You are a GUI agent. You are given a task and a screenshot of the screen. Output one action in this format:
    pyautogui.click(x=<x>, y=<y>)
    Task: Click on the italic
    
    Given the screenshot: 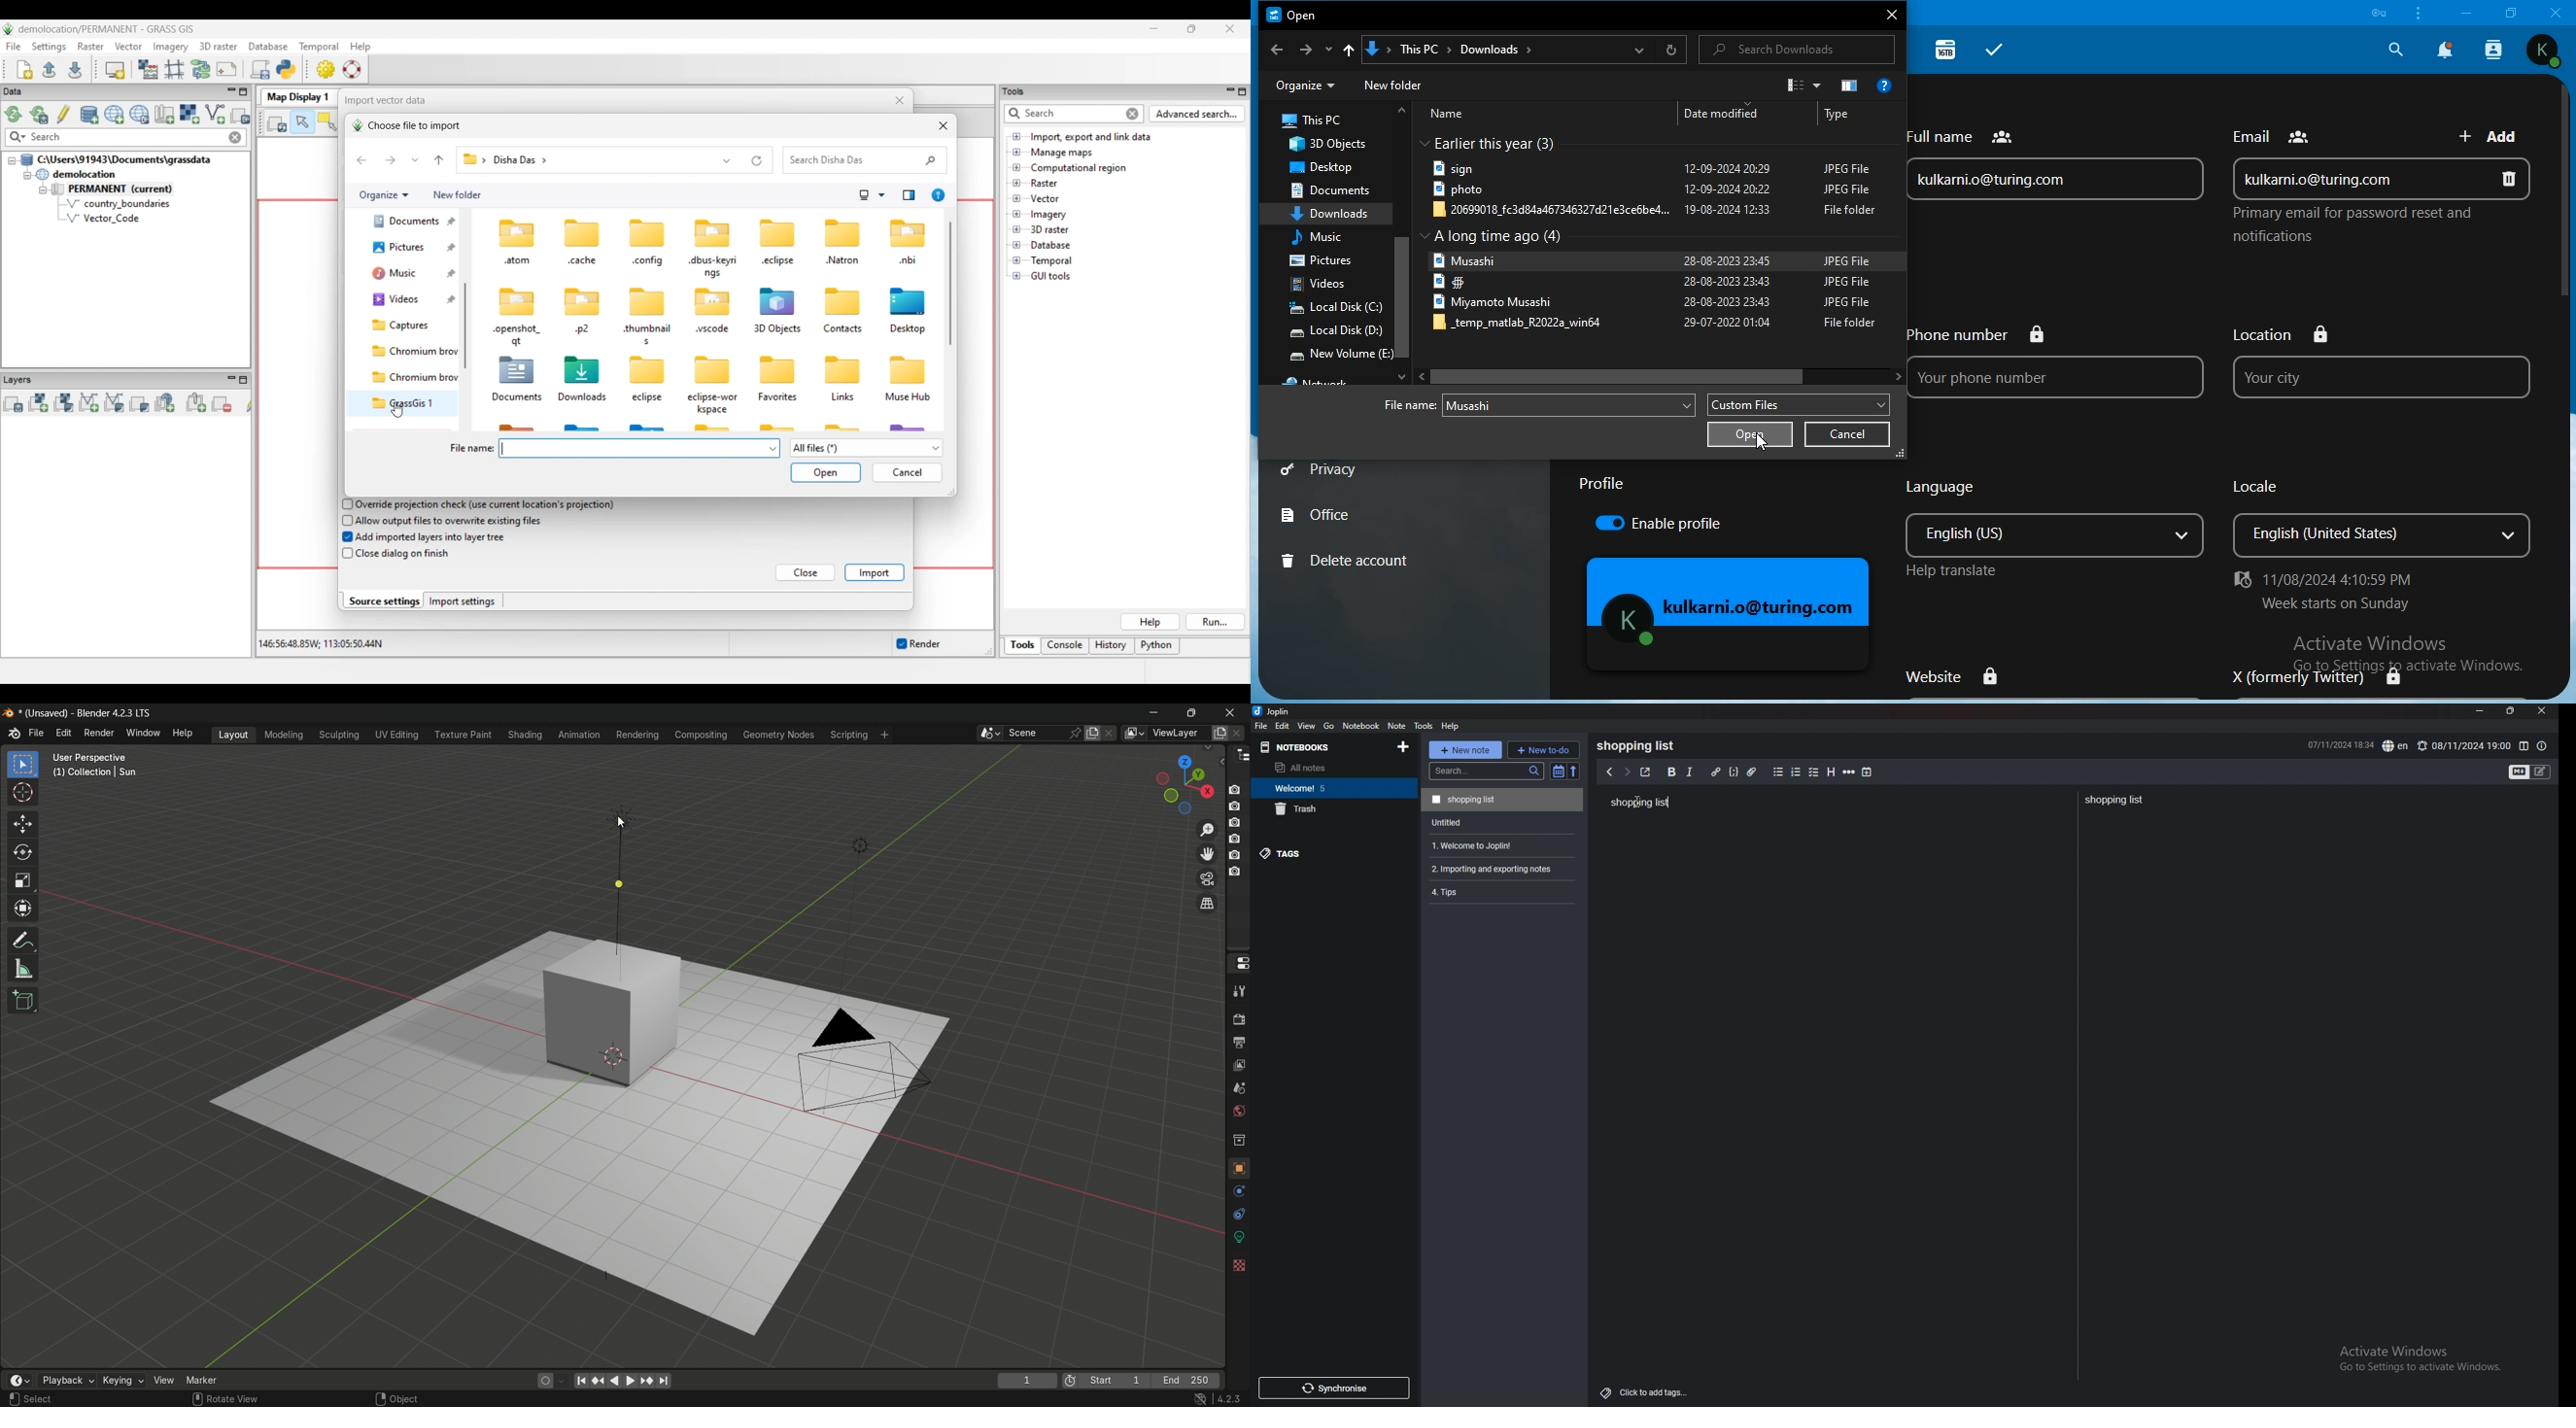 What is the action you would take?
    pyautogui.click(x=1690, y=772)
    